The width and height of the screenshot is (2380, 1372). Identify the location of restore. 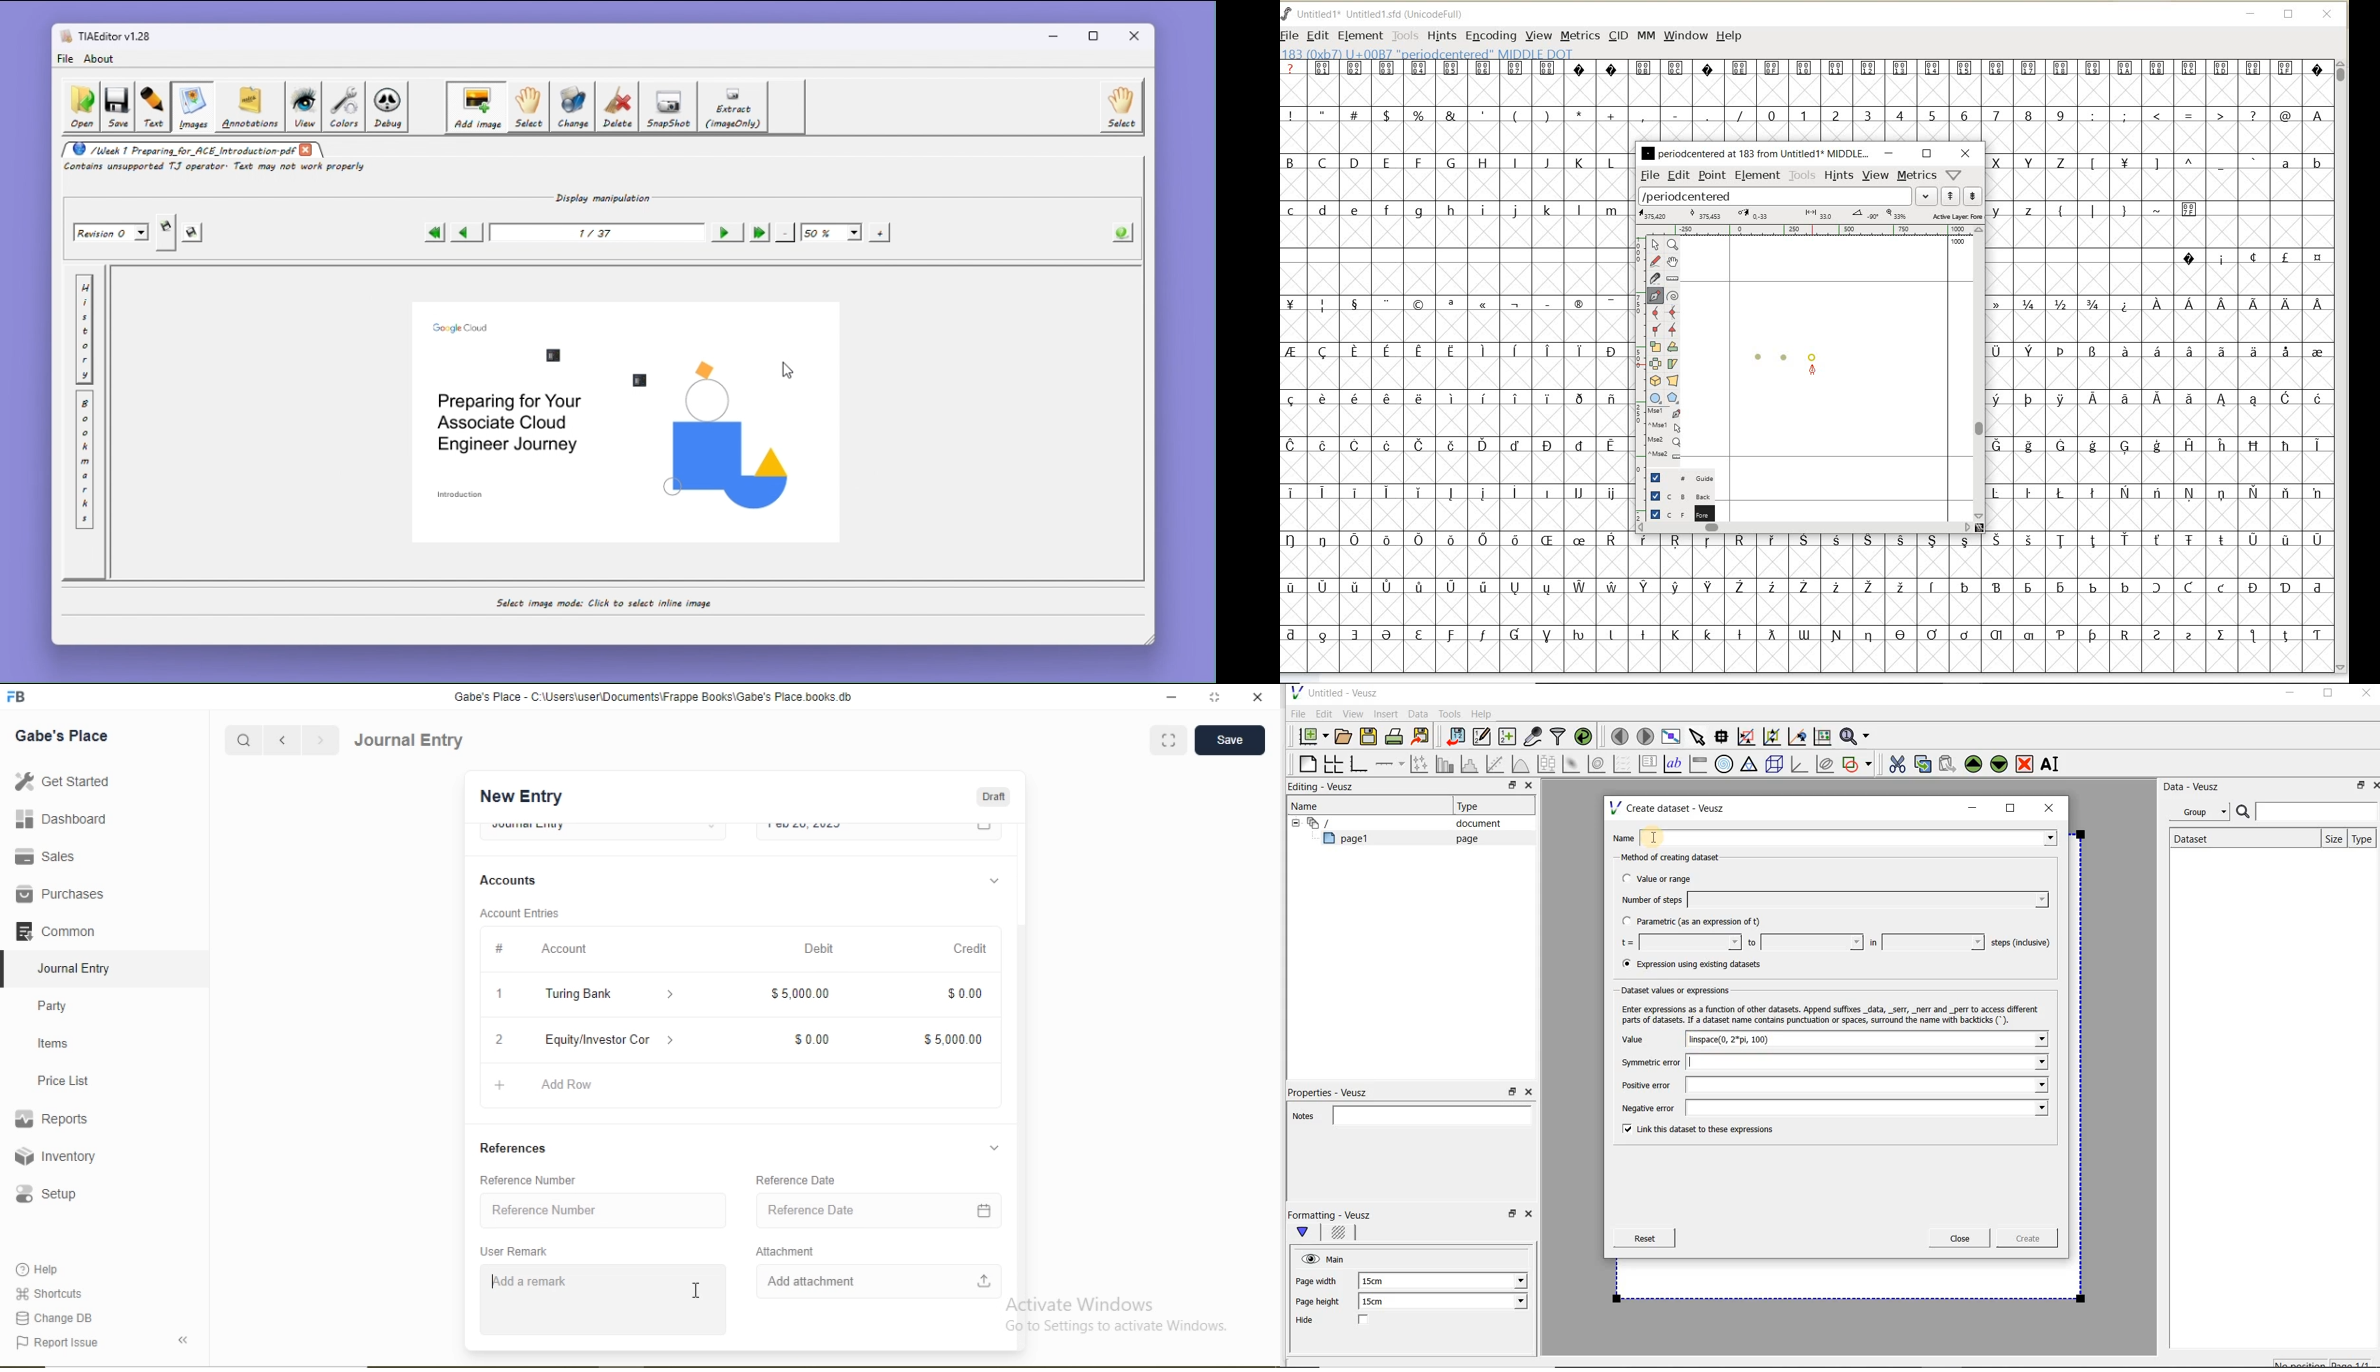
(1927, 153).